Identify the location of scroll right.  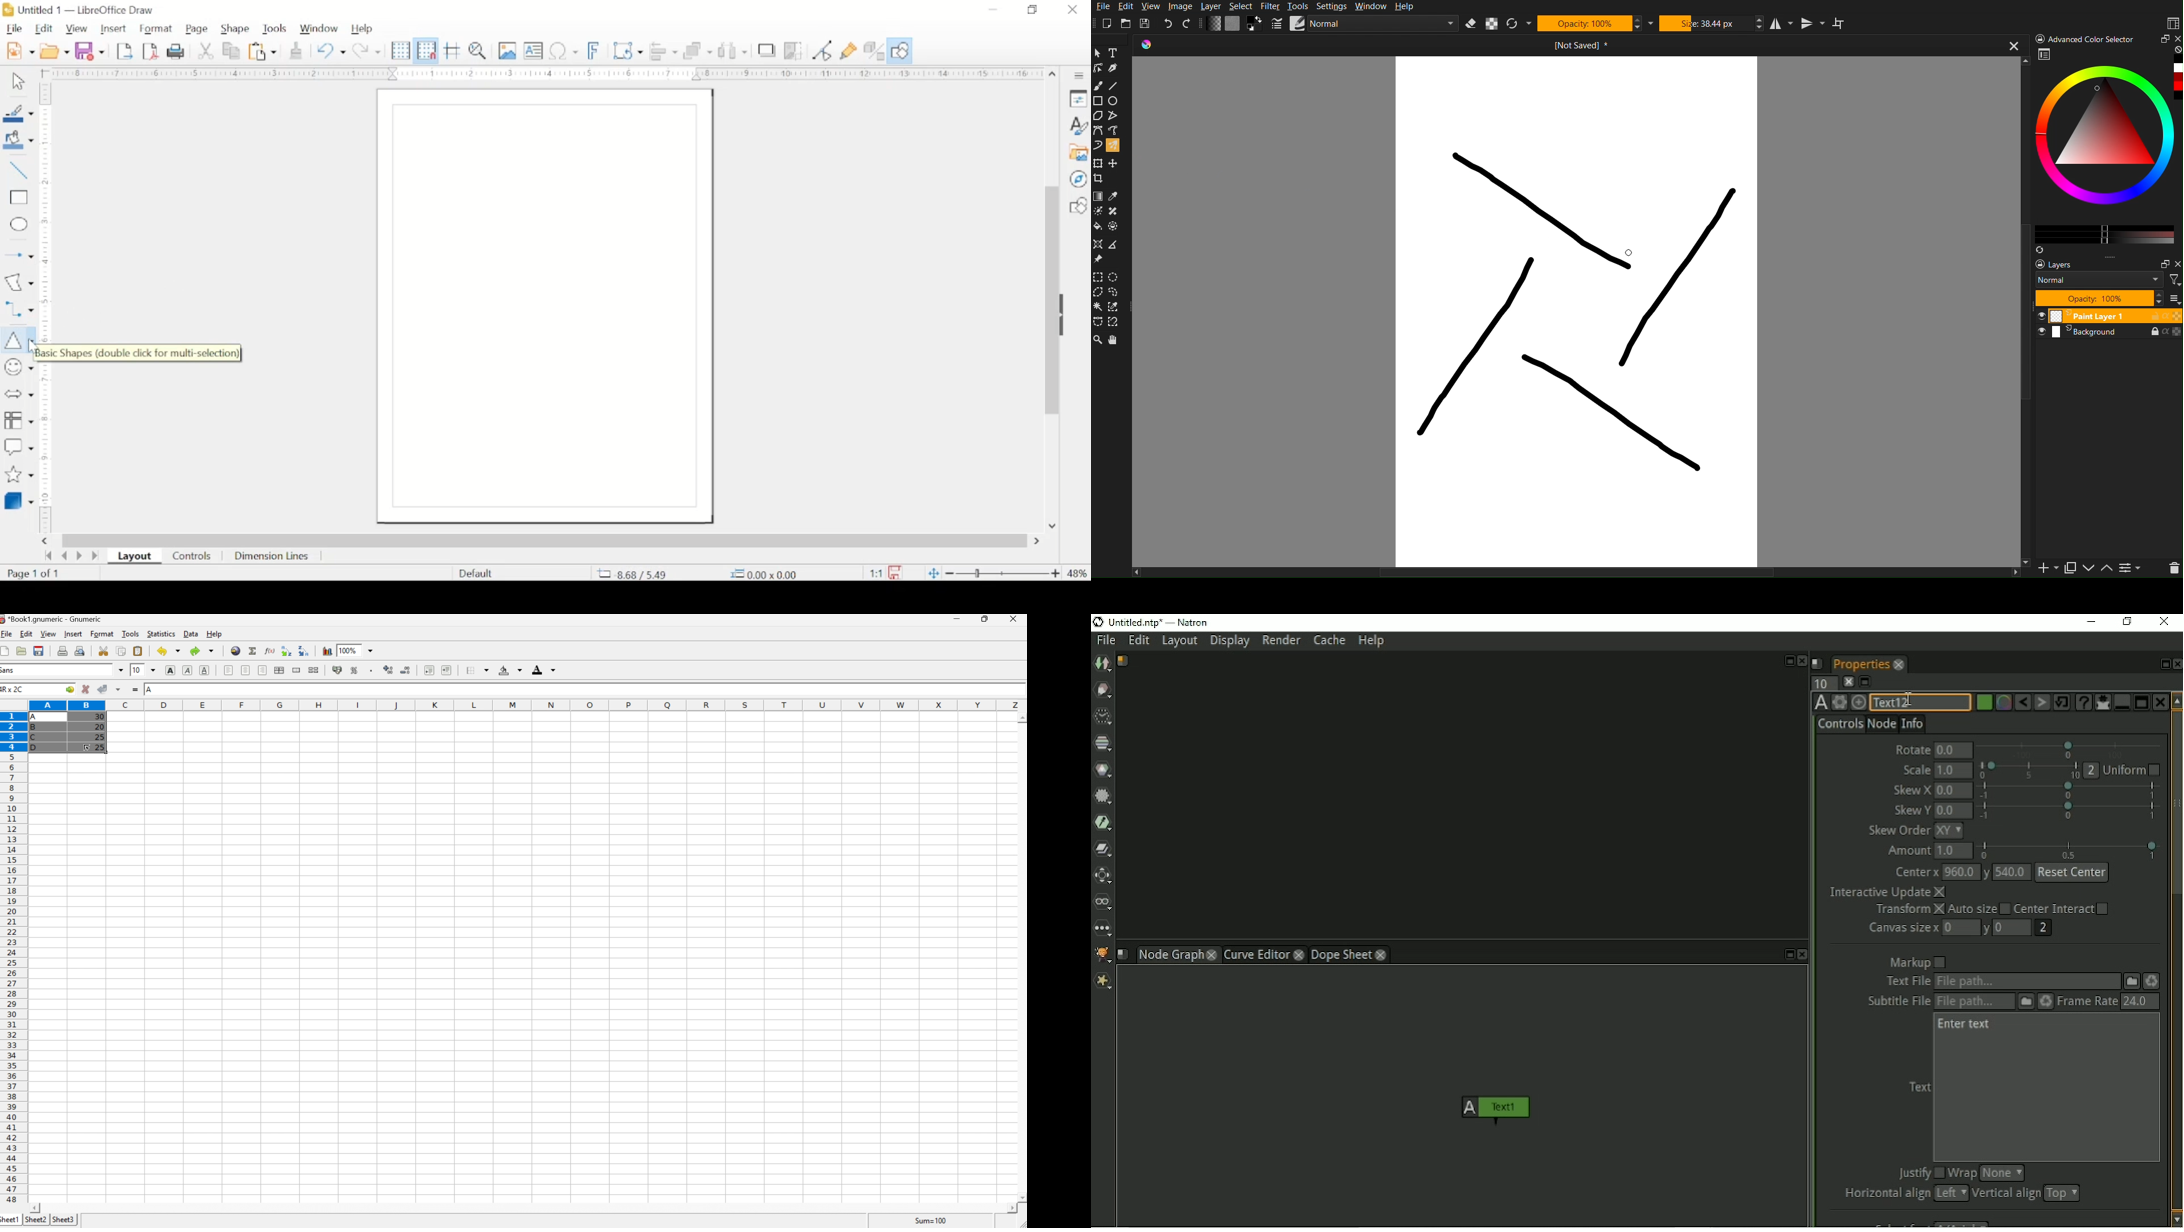
(47, 541).